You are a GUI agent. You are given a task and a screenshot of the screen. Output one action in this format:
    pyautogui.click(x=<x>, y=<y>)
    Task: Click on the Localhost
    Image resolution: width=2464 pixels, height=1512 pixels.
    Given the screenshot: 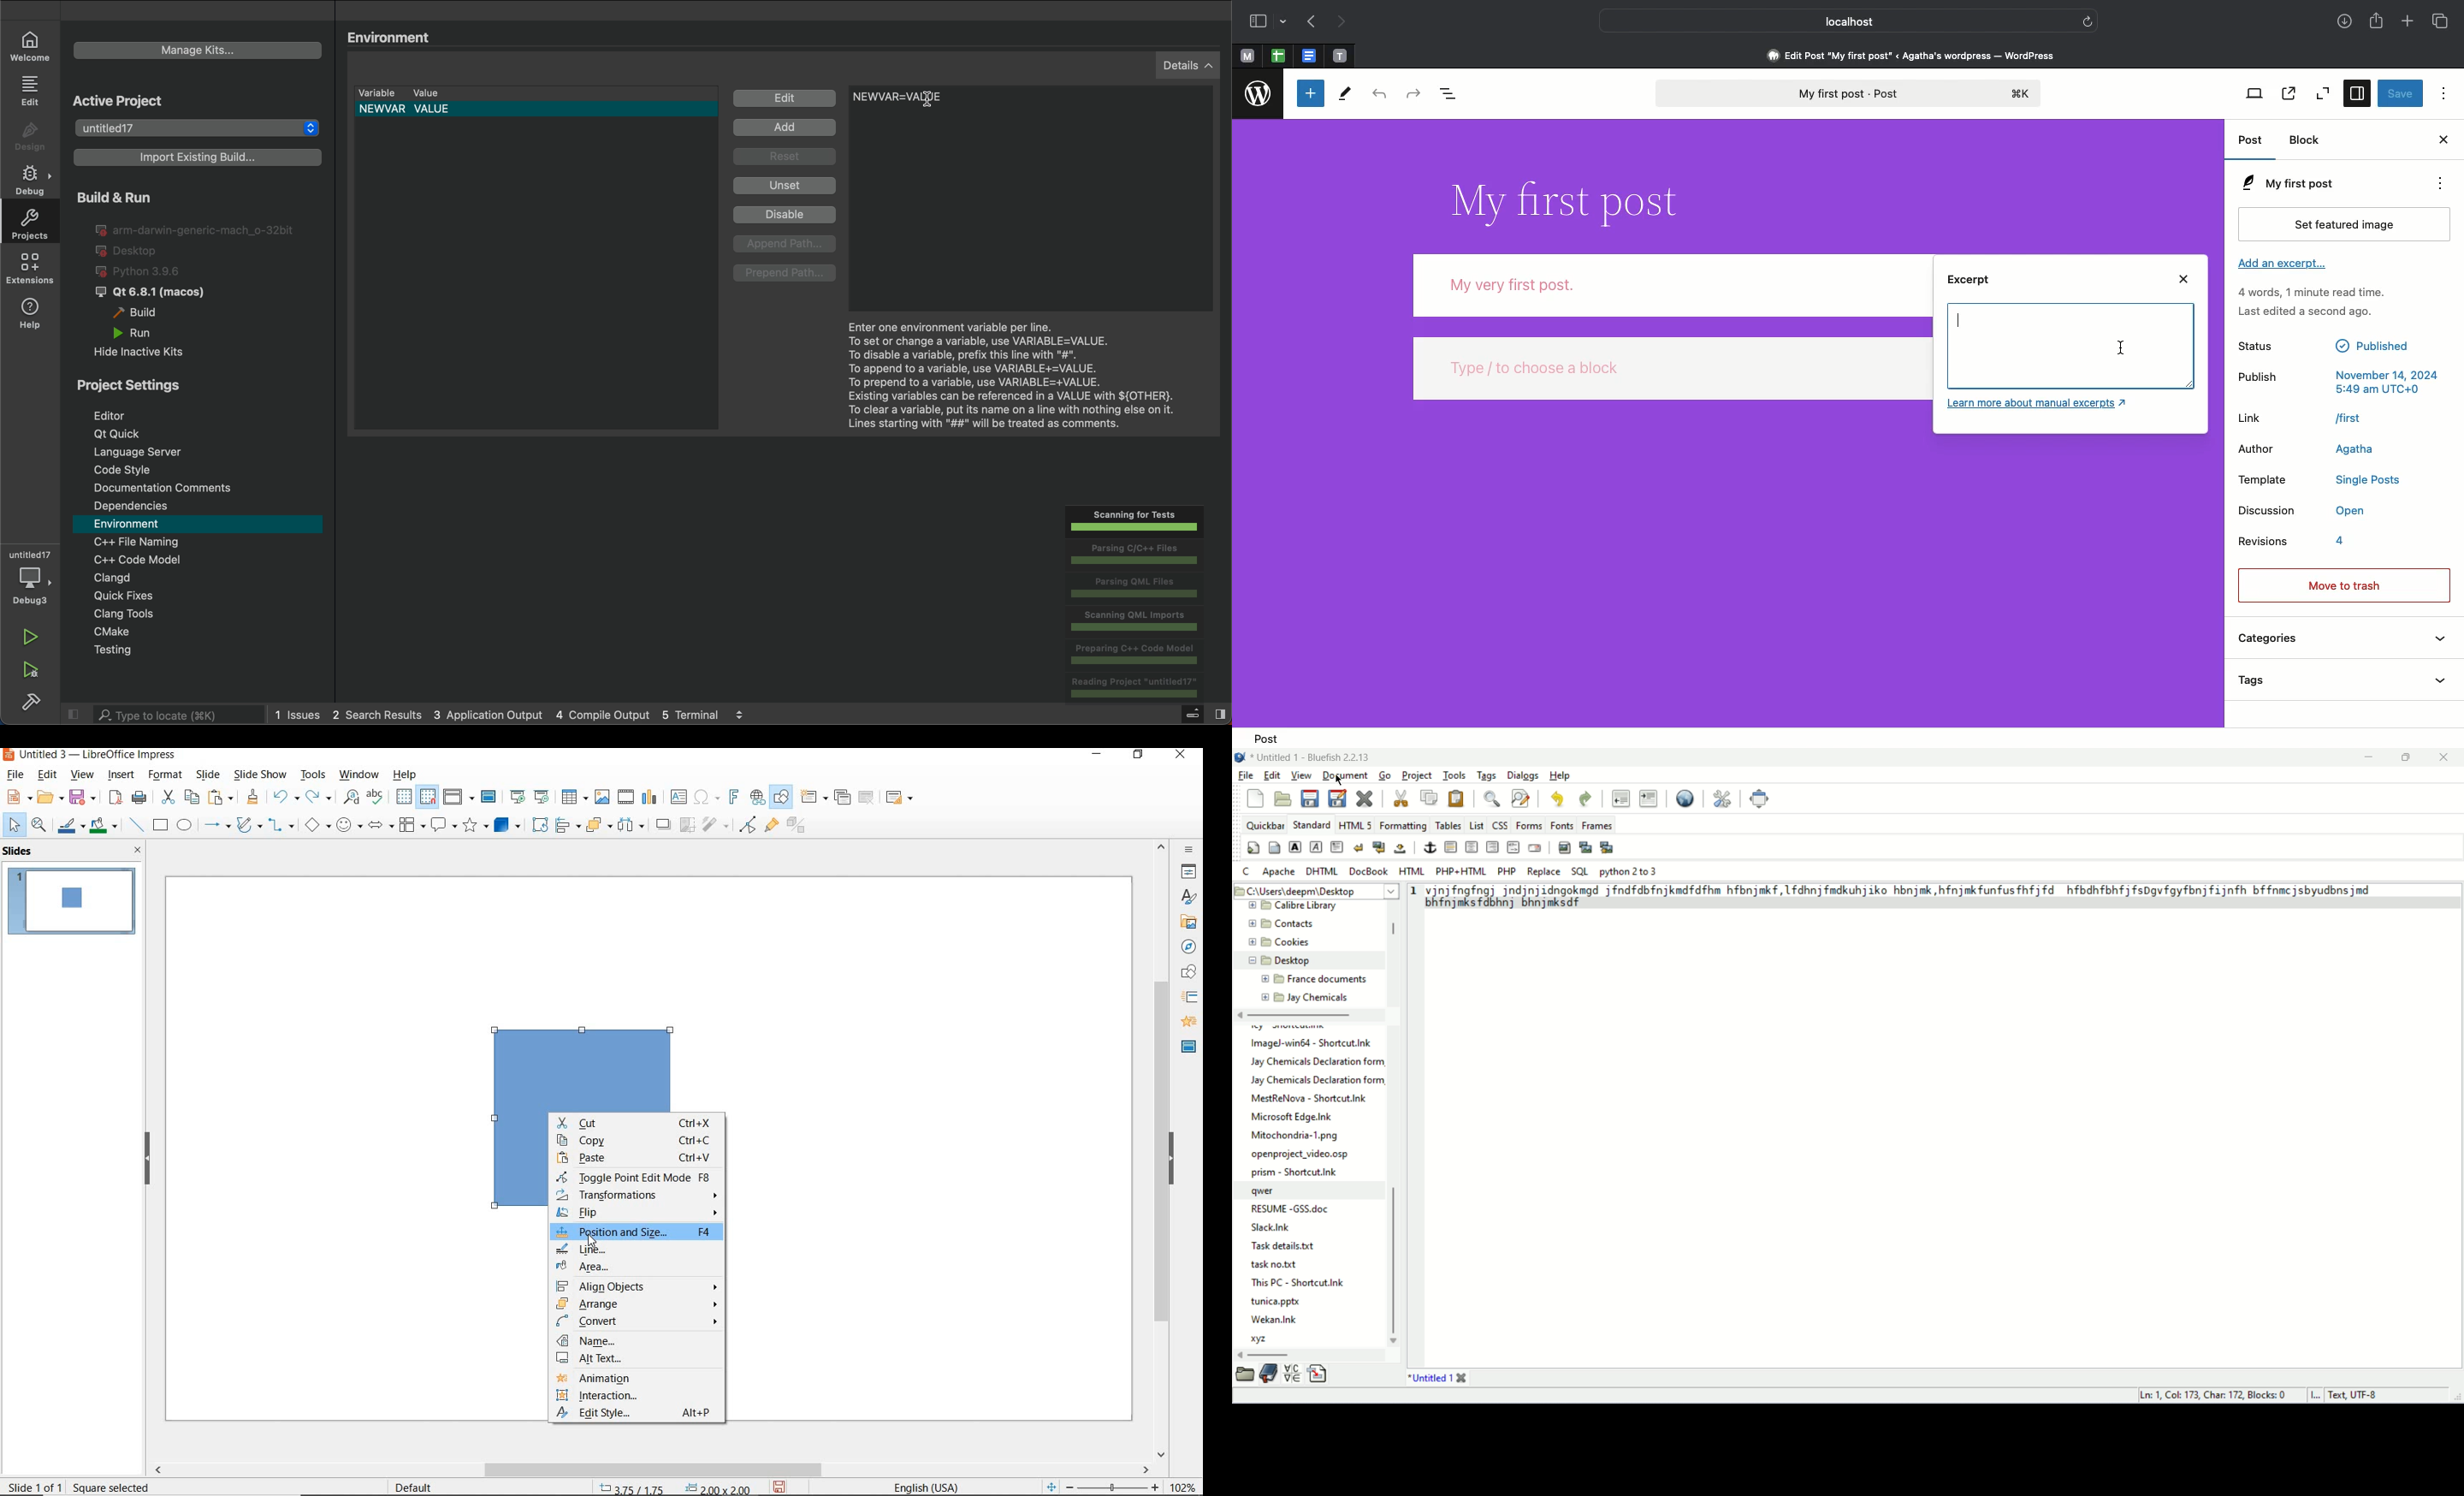 What is the action you would take?
    pyautogui.click(x=1837, y=21)
    